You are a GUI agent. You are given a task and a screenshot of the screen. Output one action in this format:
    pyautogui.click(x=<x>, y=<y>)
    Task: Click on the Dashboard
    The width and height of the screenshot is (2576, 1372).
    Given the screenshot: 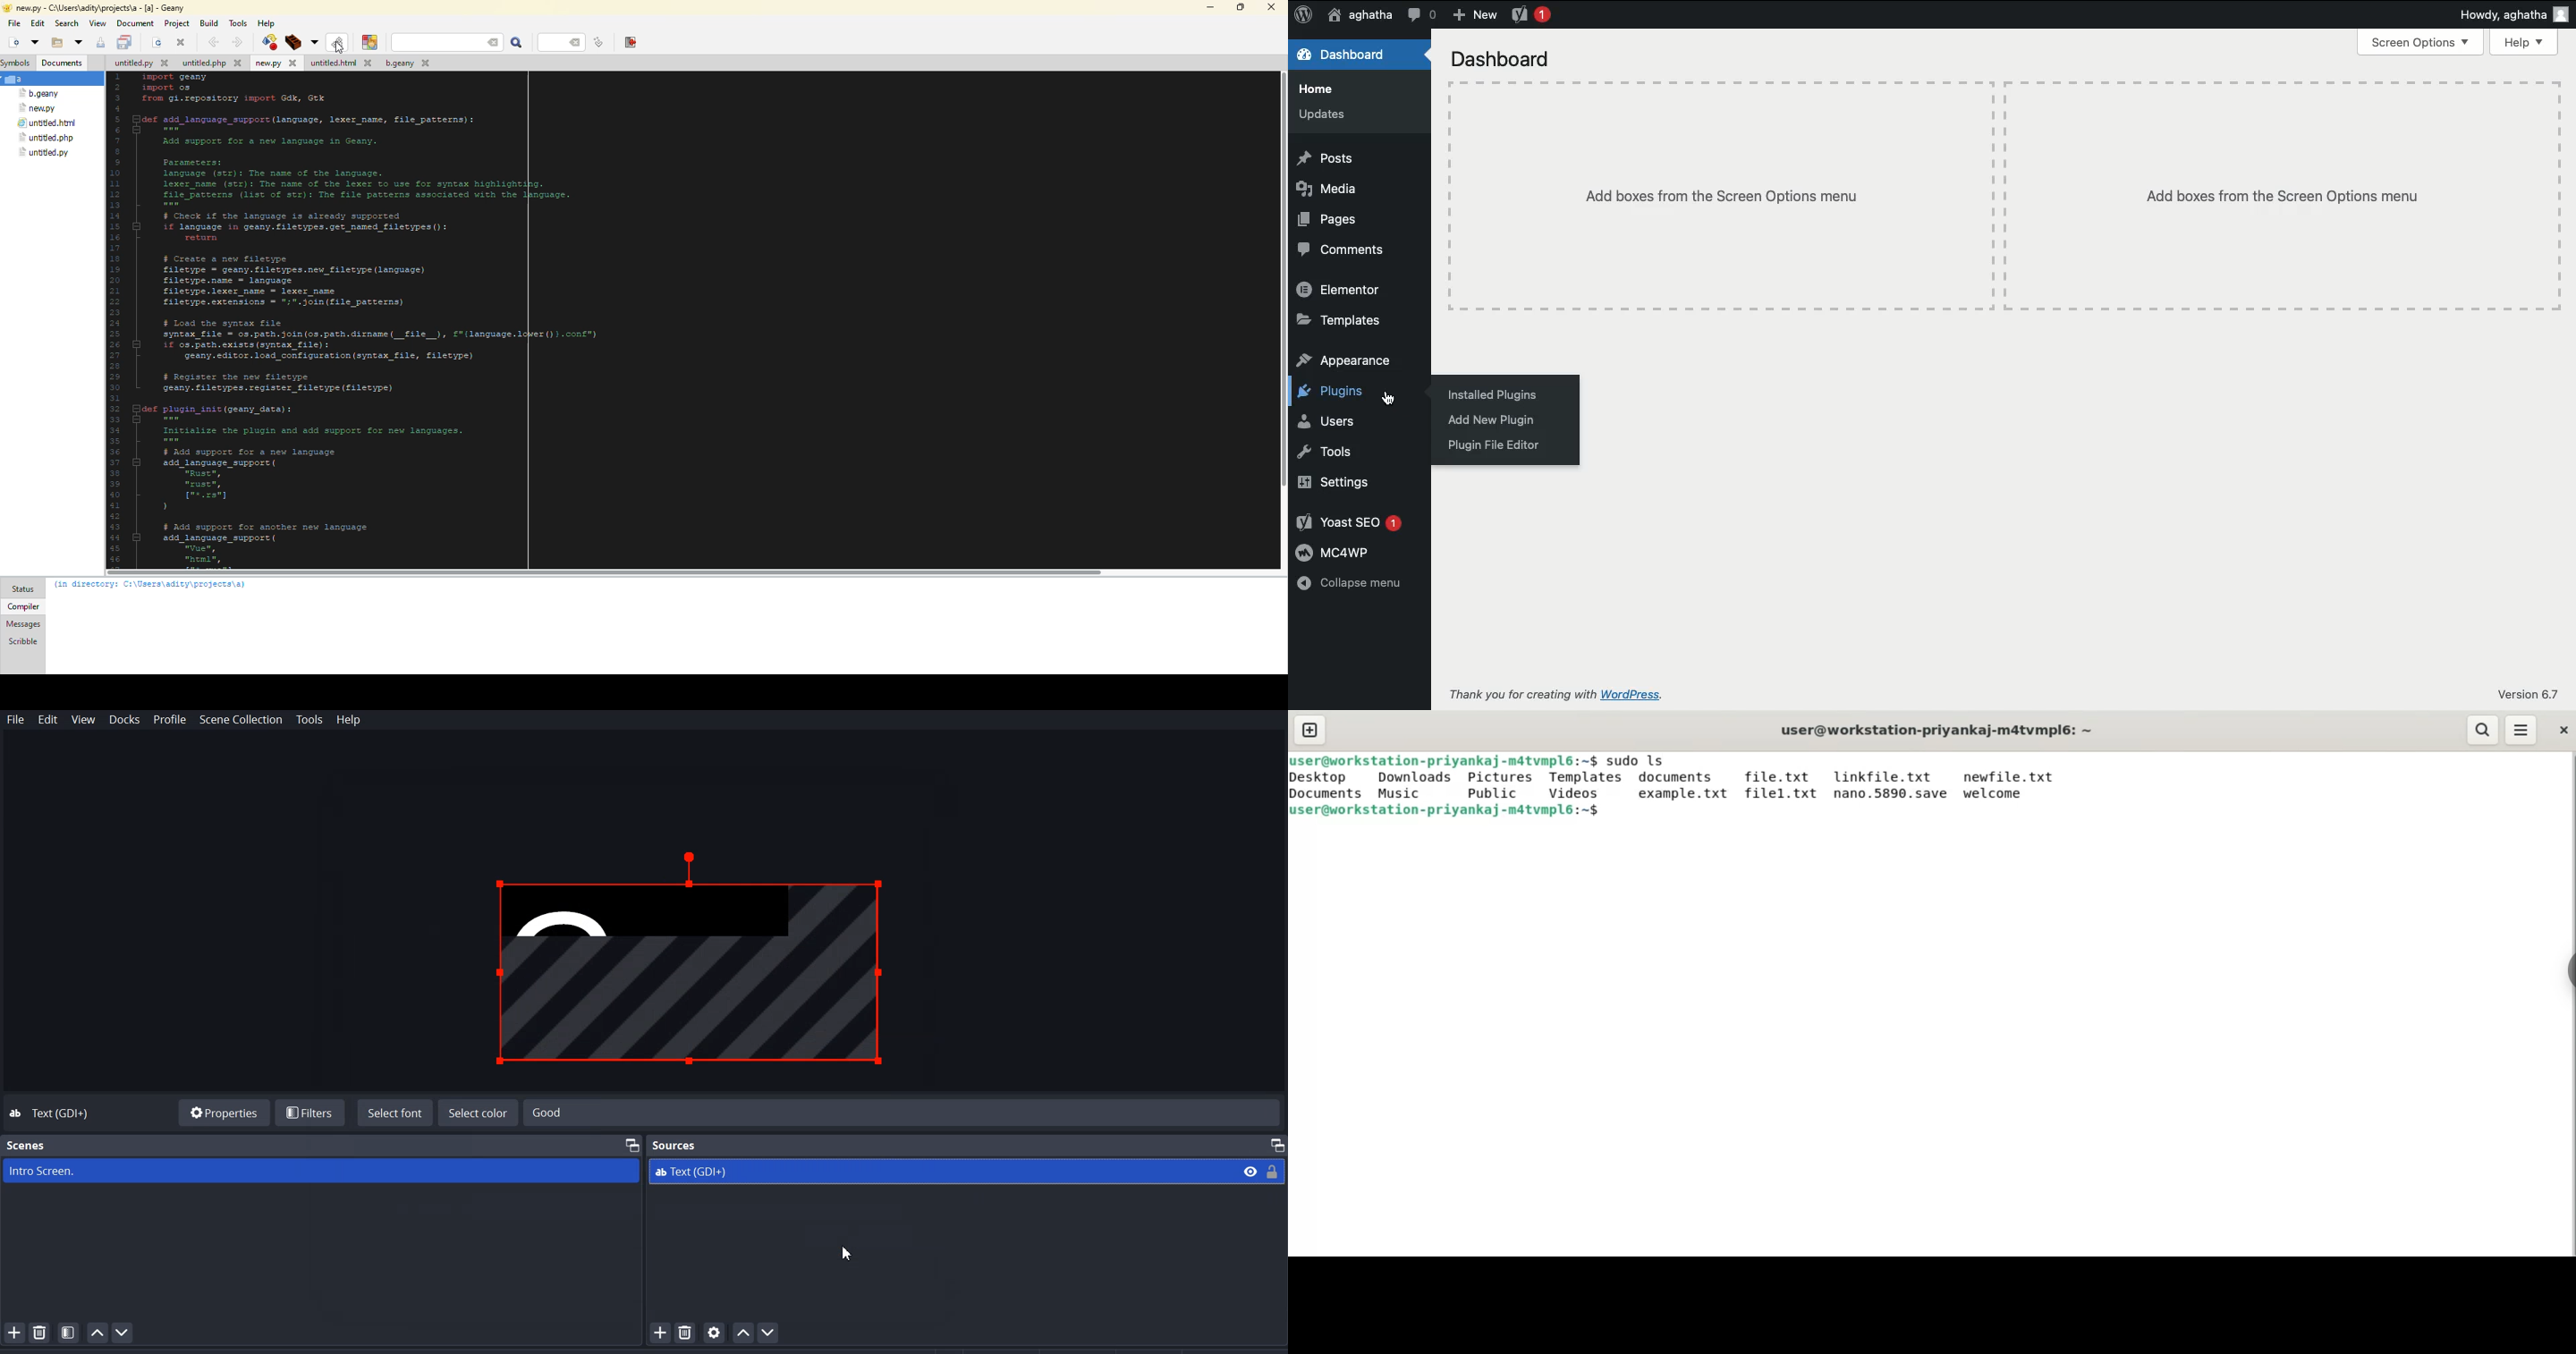 What is the action you would take?
    pyautogui.click(x=1504, y=60)
    